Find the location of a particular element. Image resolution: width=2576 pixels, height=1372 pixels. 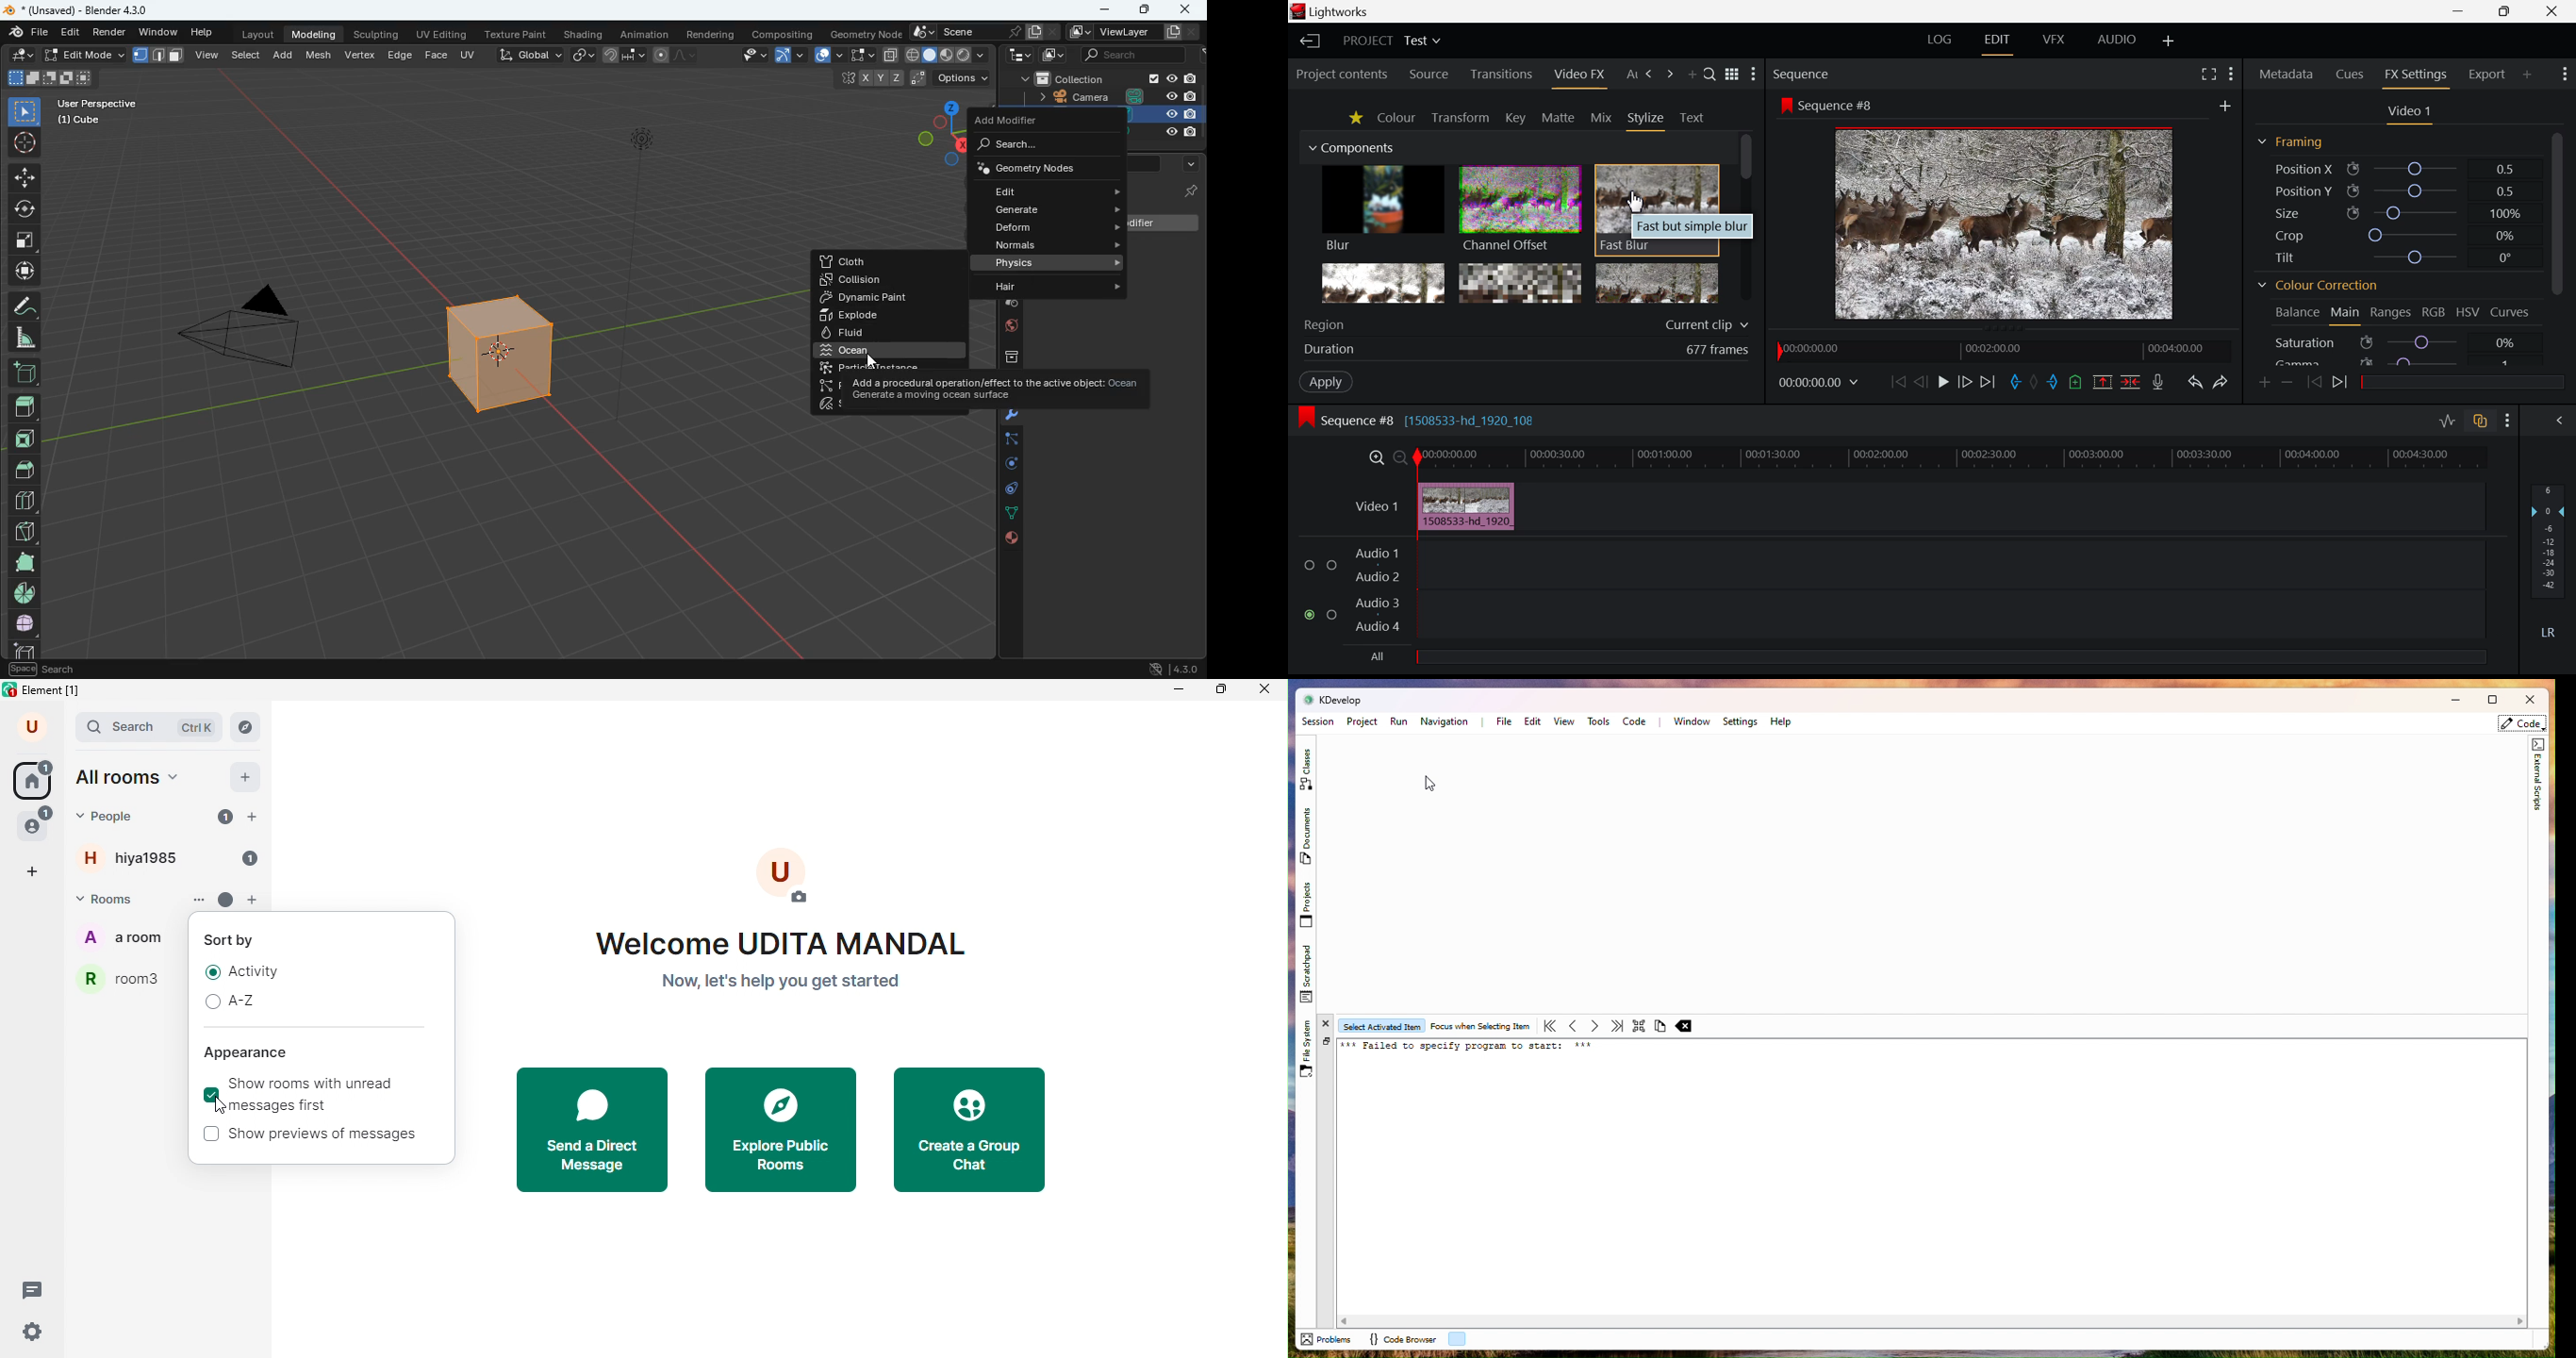

Close is located at coordinates (1327, 1023).